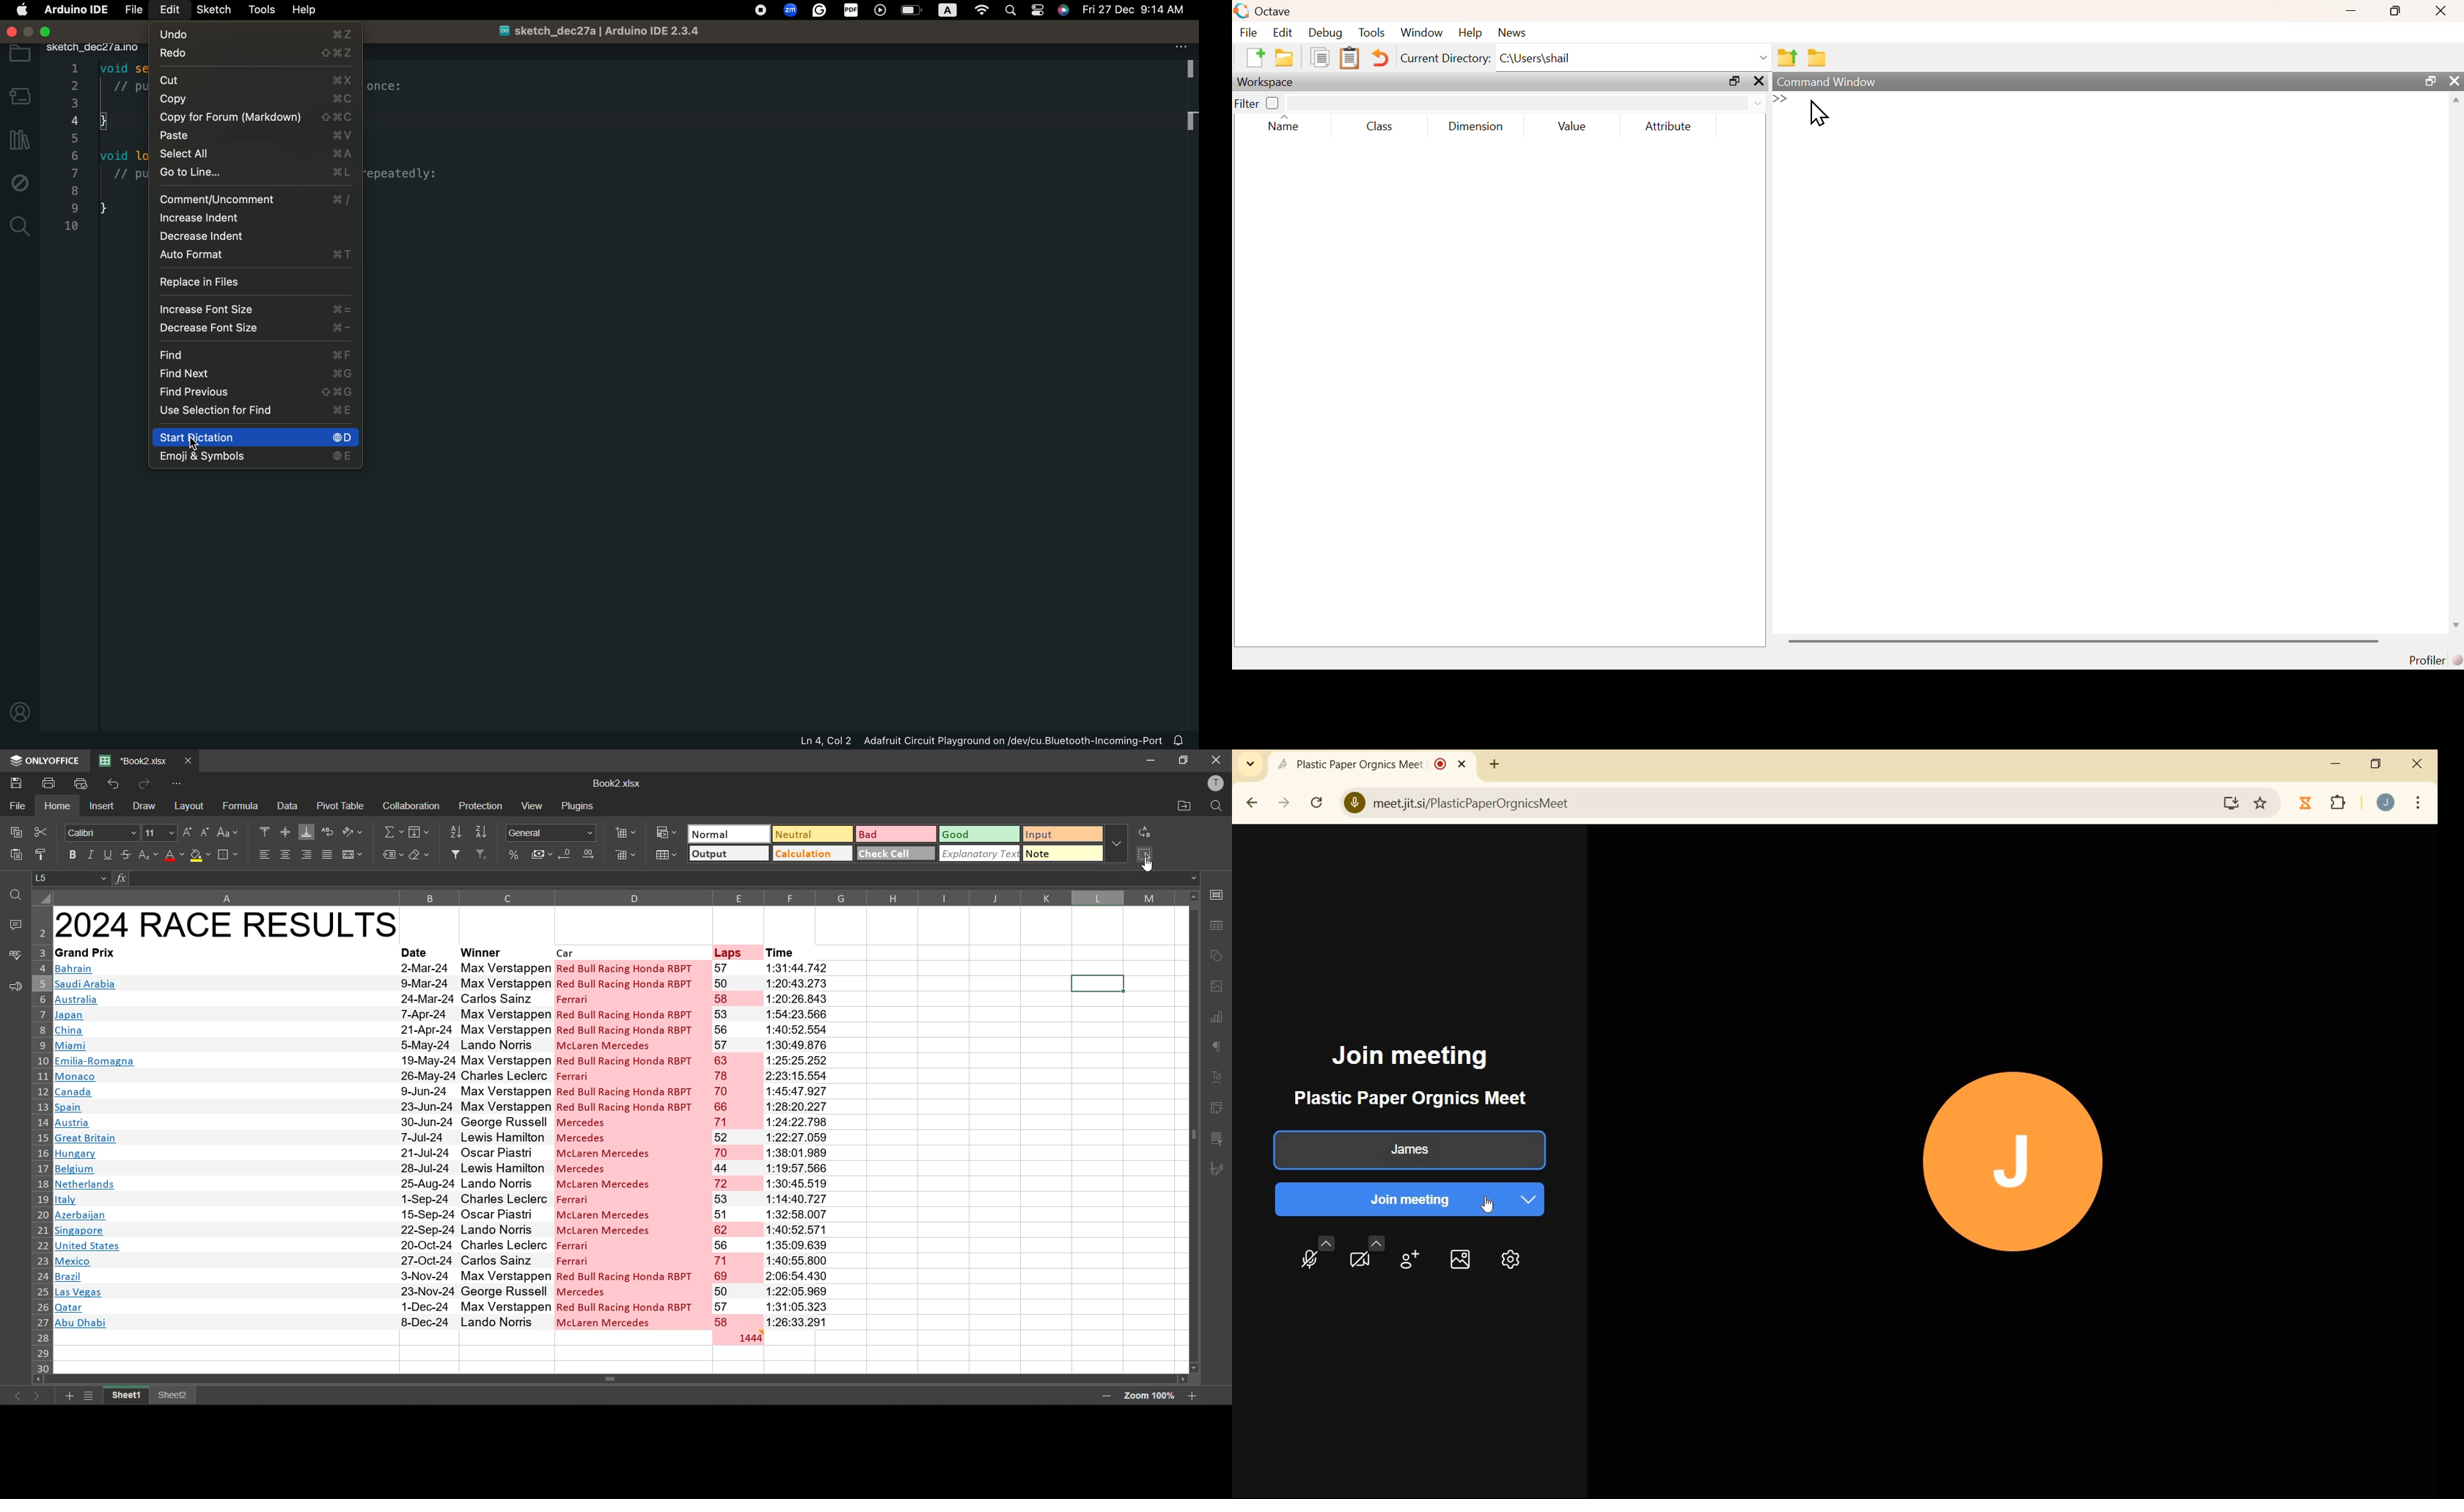  I want to click on off, so click(1272, 103).